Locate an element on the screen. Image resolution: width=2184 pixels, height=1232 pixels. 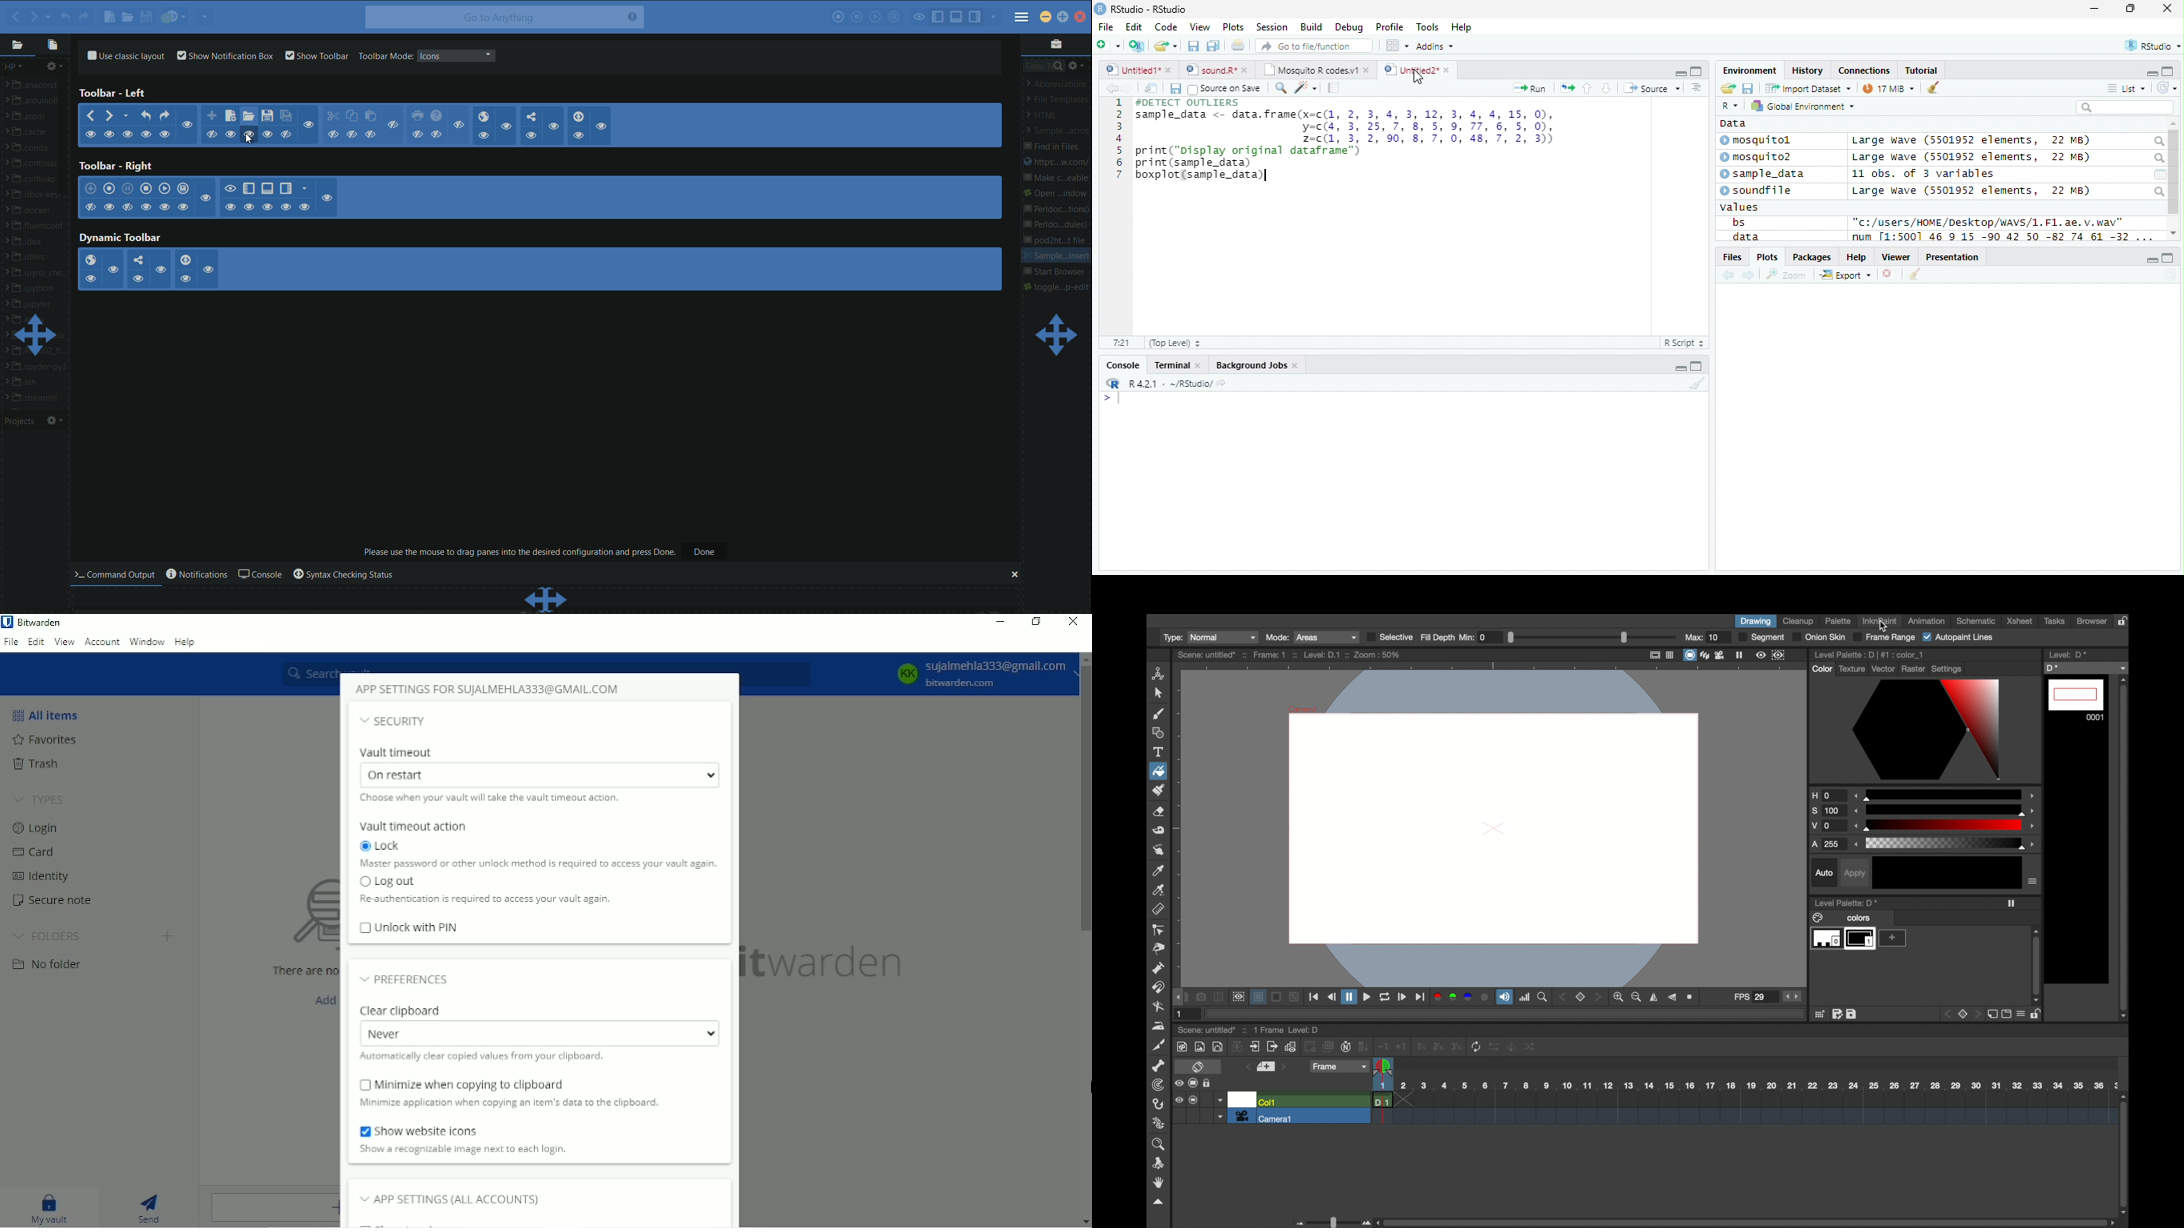
Logo is located at coordinates (1101, 9).